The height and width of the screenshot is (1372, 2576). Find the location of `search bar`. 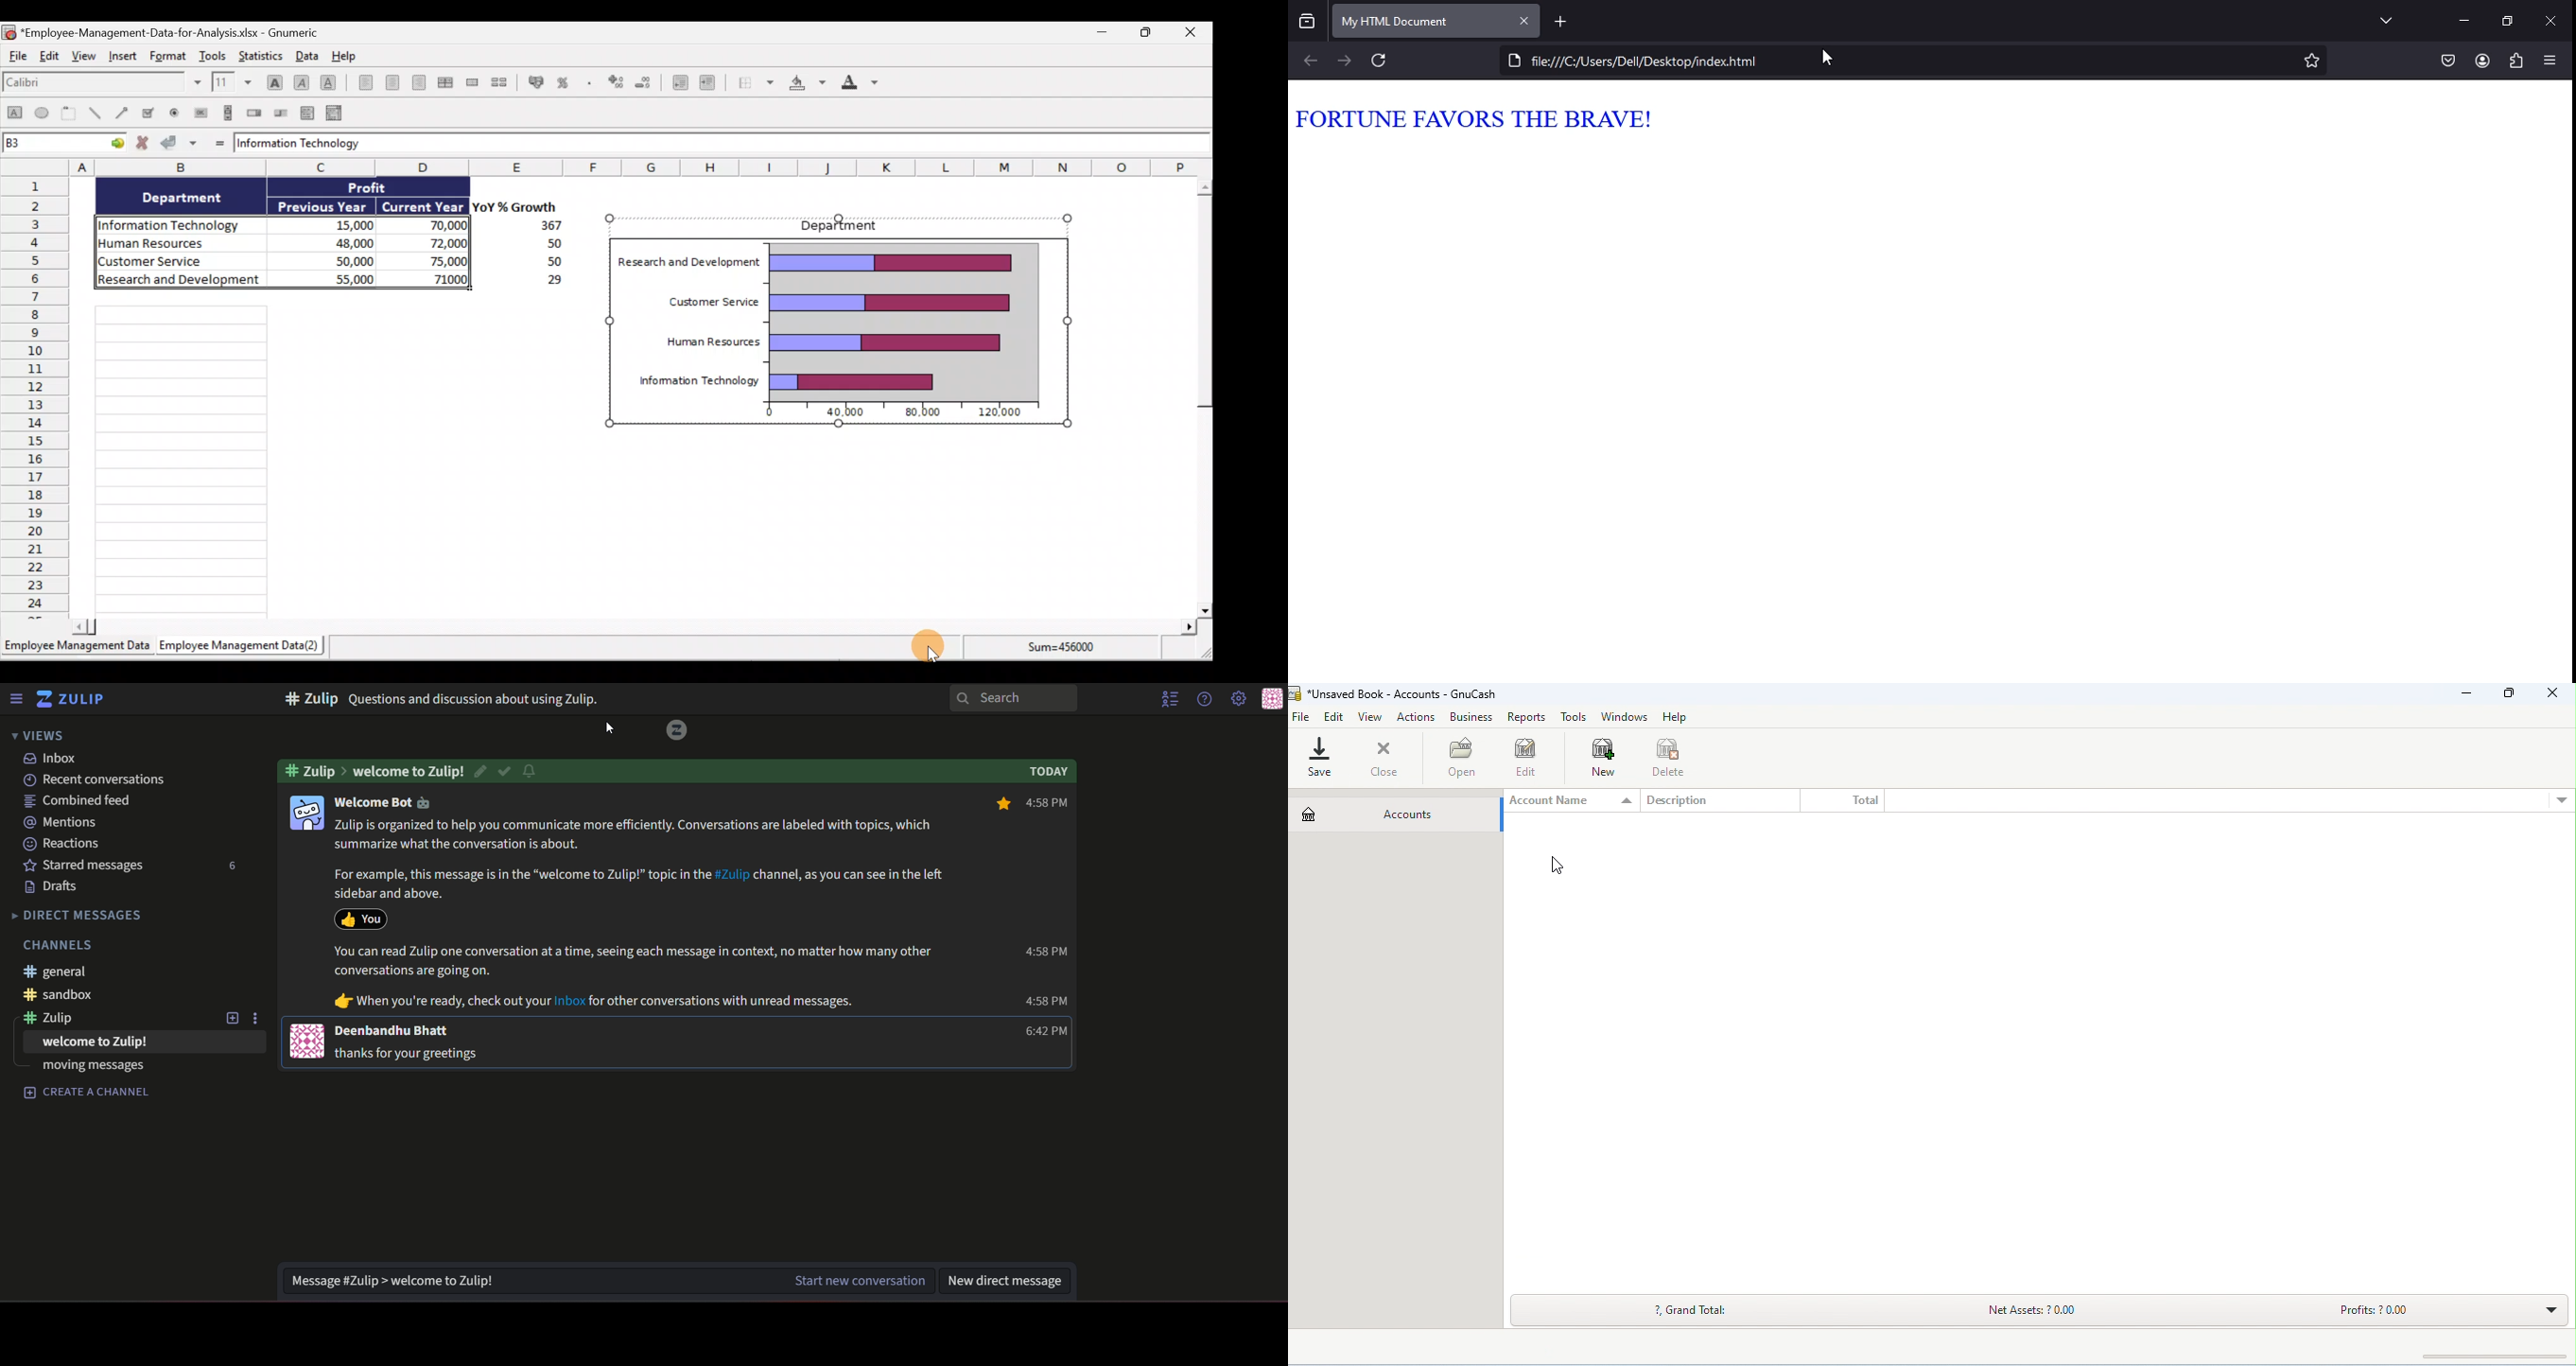

search bar is located at coordinates (1018, 699).